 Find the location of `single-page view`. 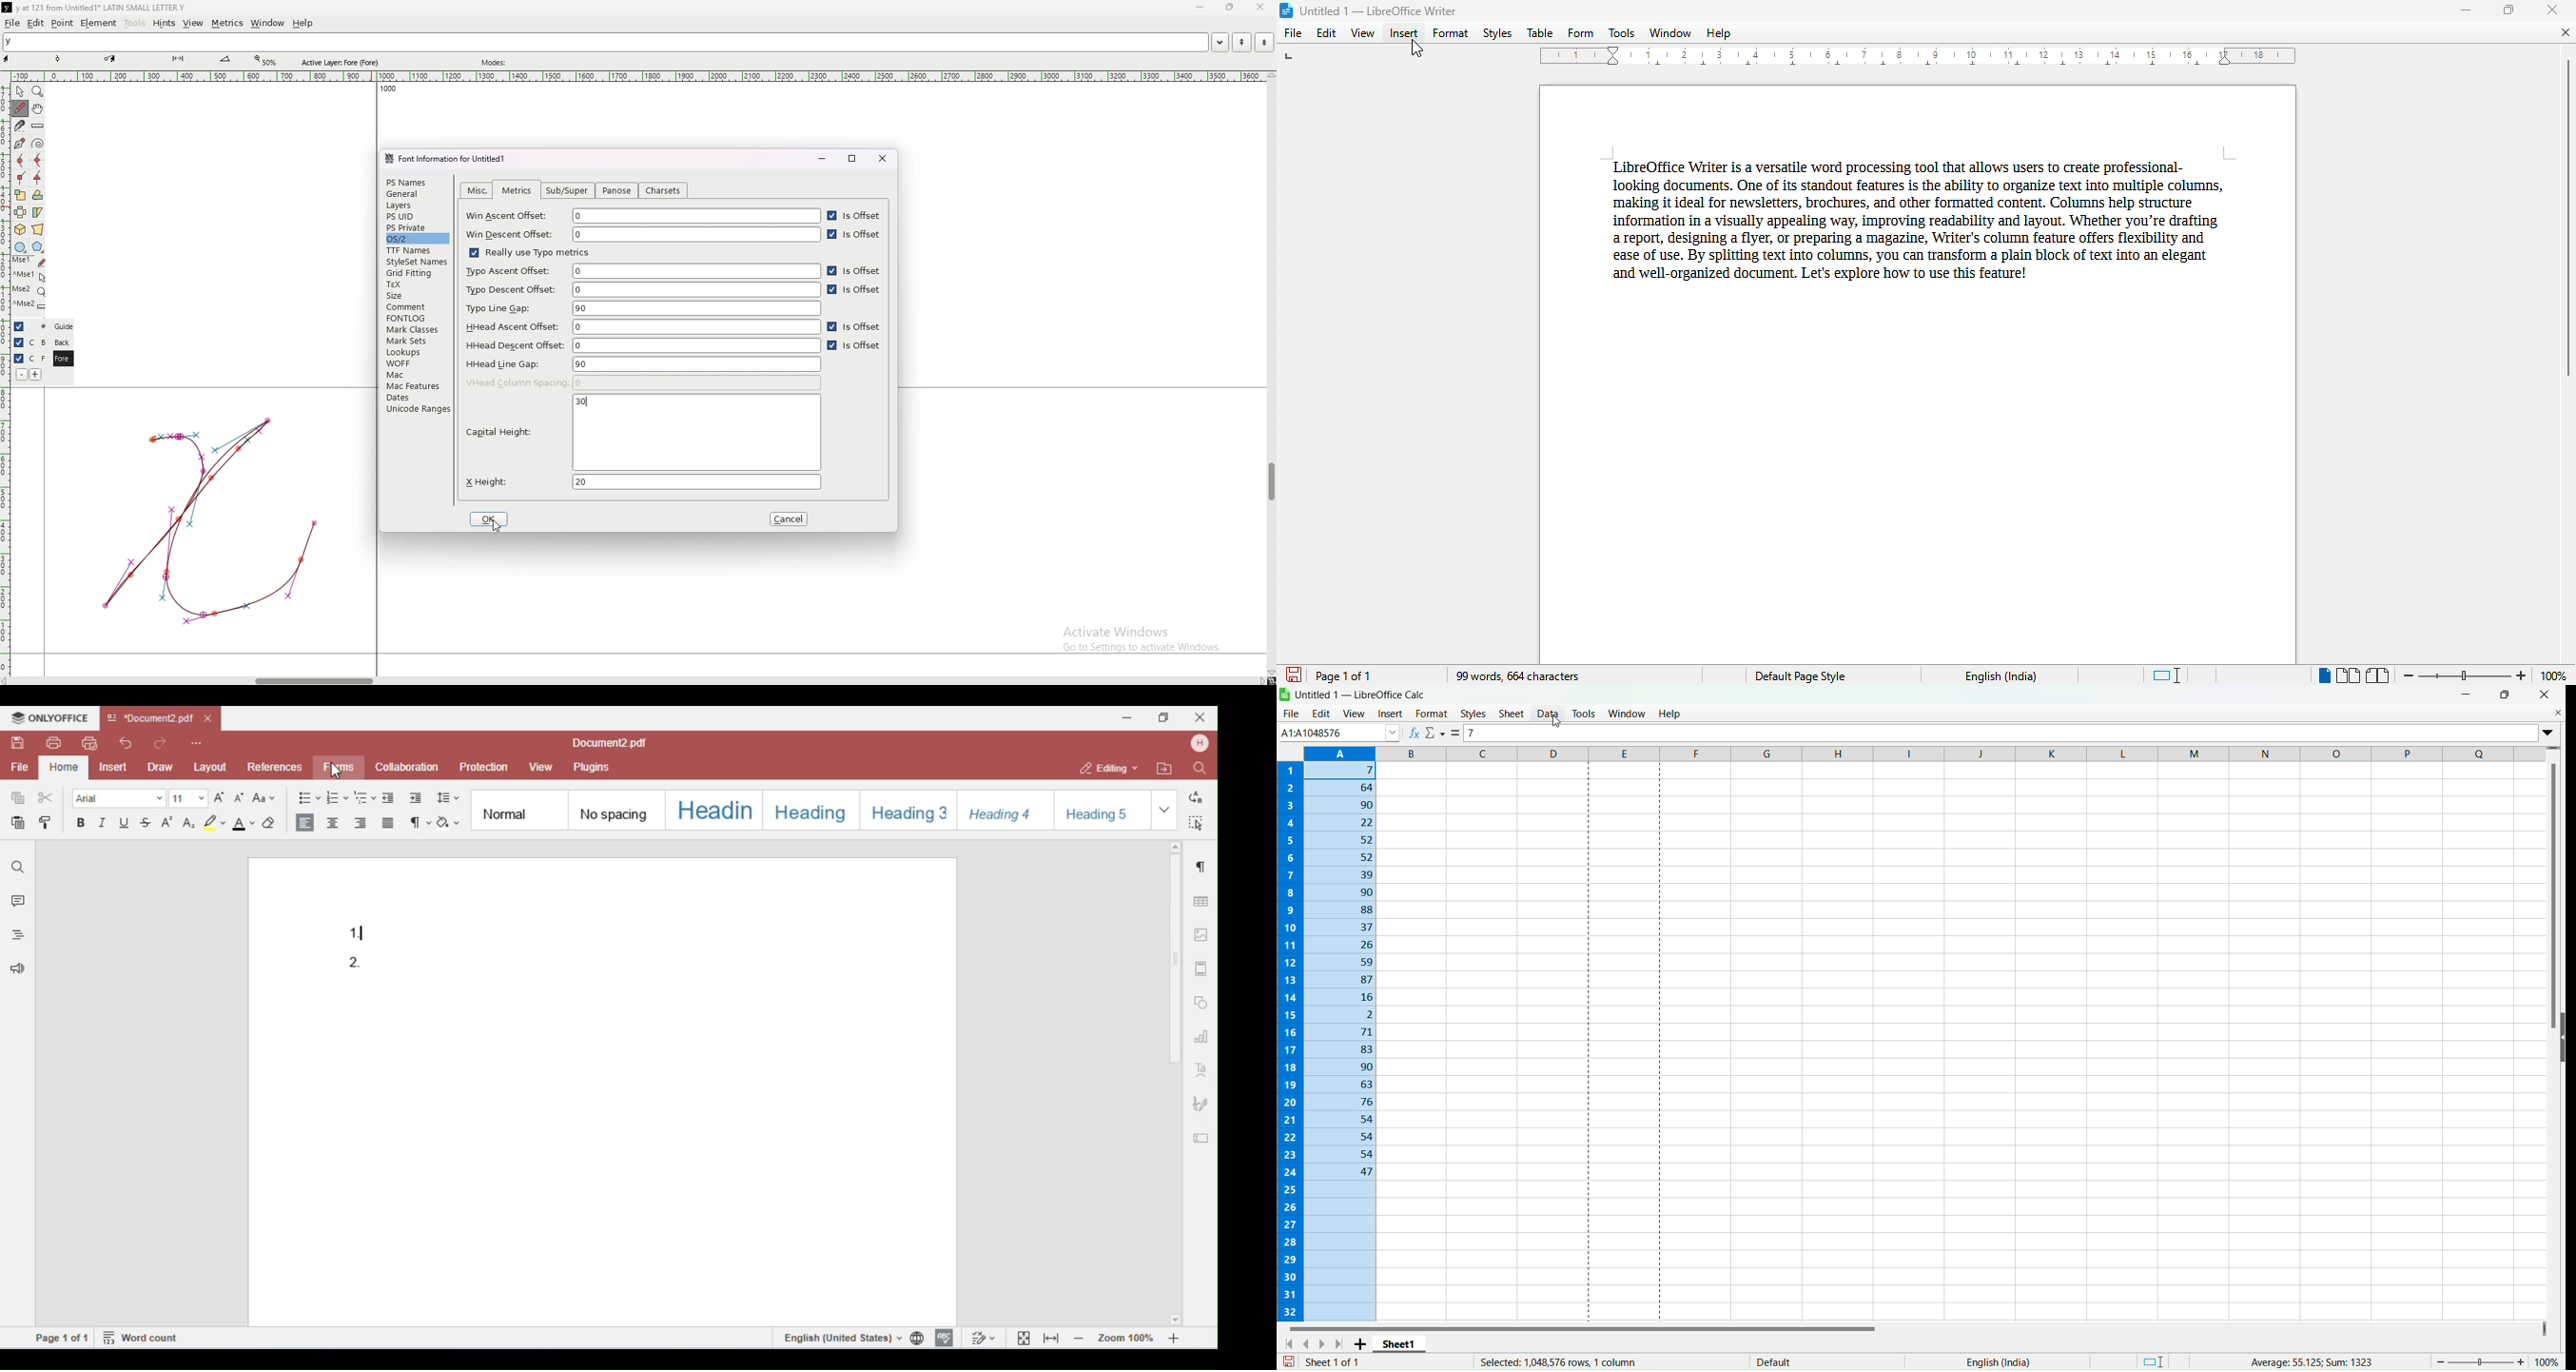

single-page view is located at coordinates (2324, 675).